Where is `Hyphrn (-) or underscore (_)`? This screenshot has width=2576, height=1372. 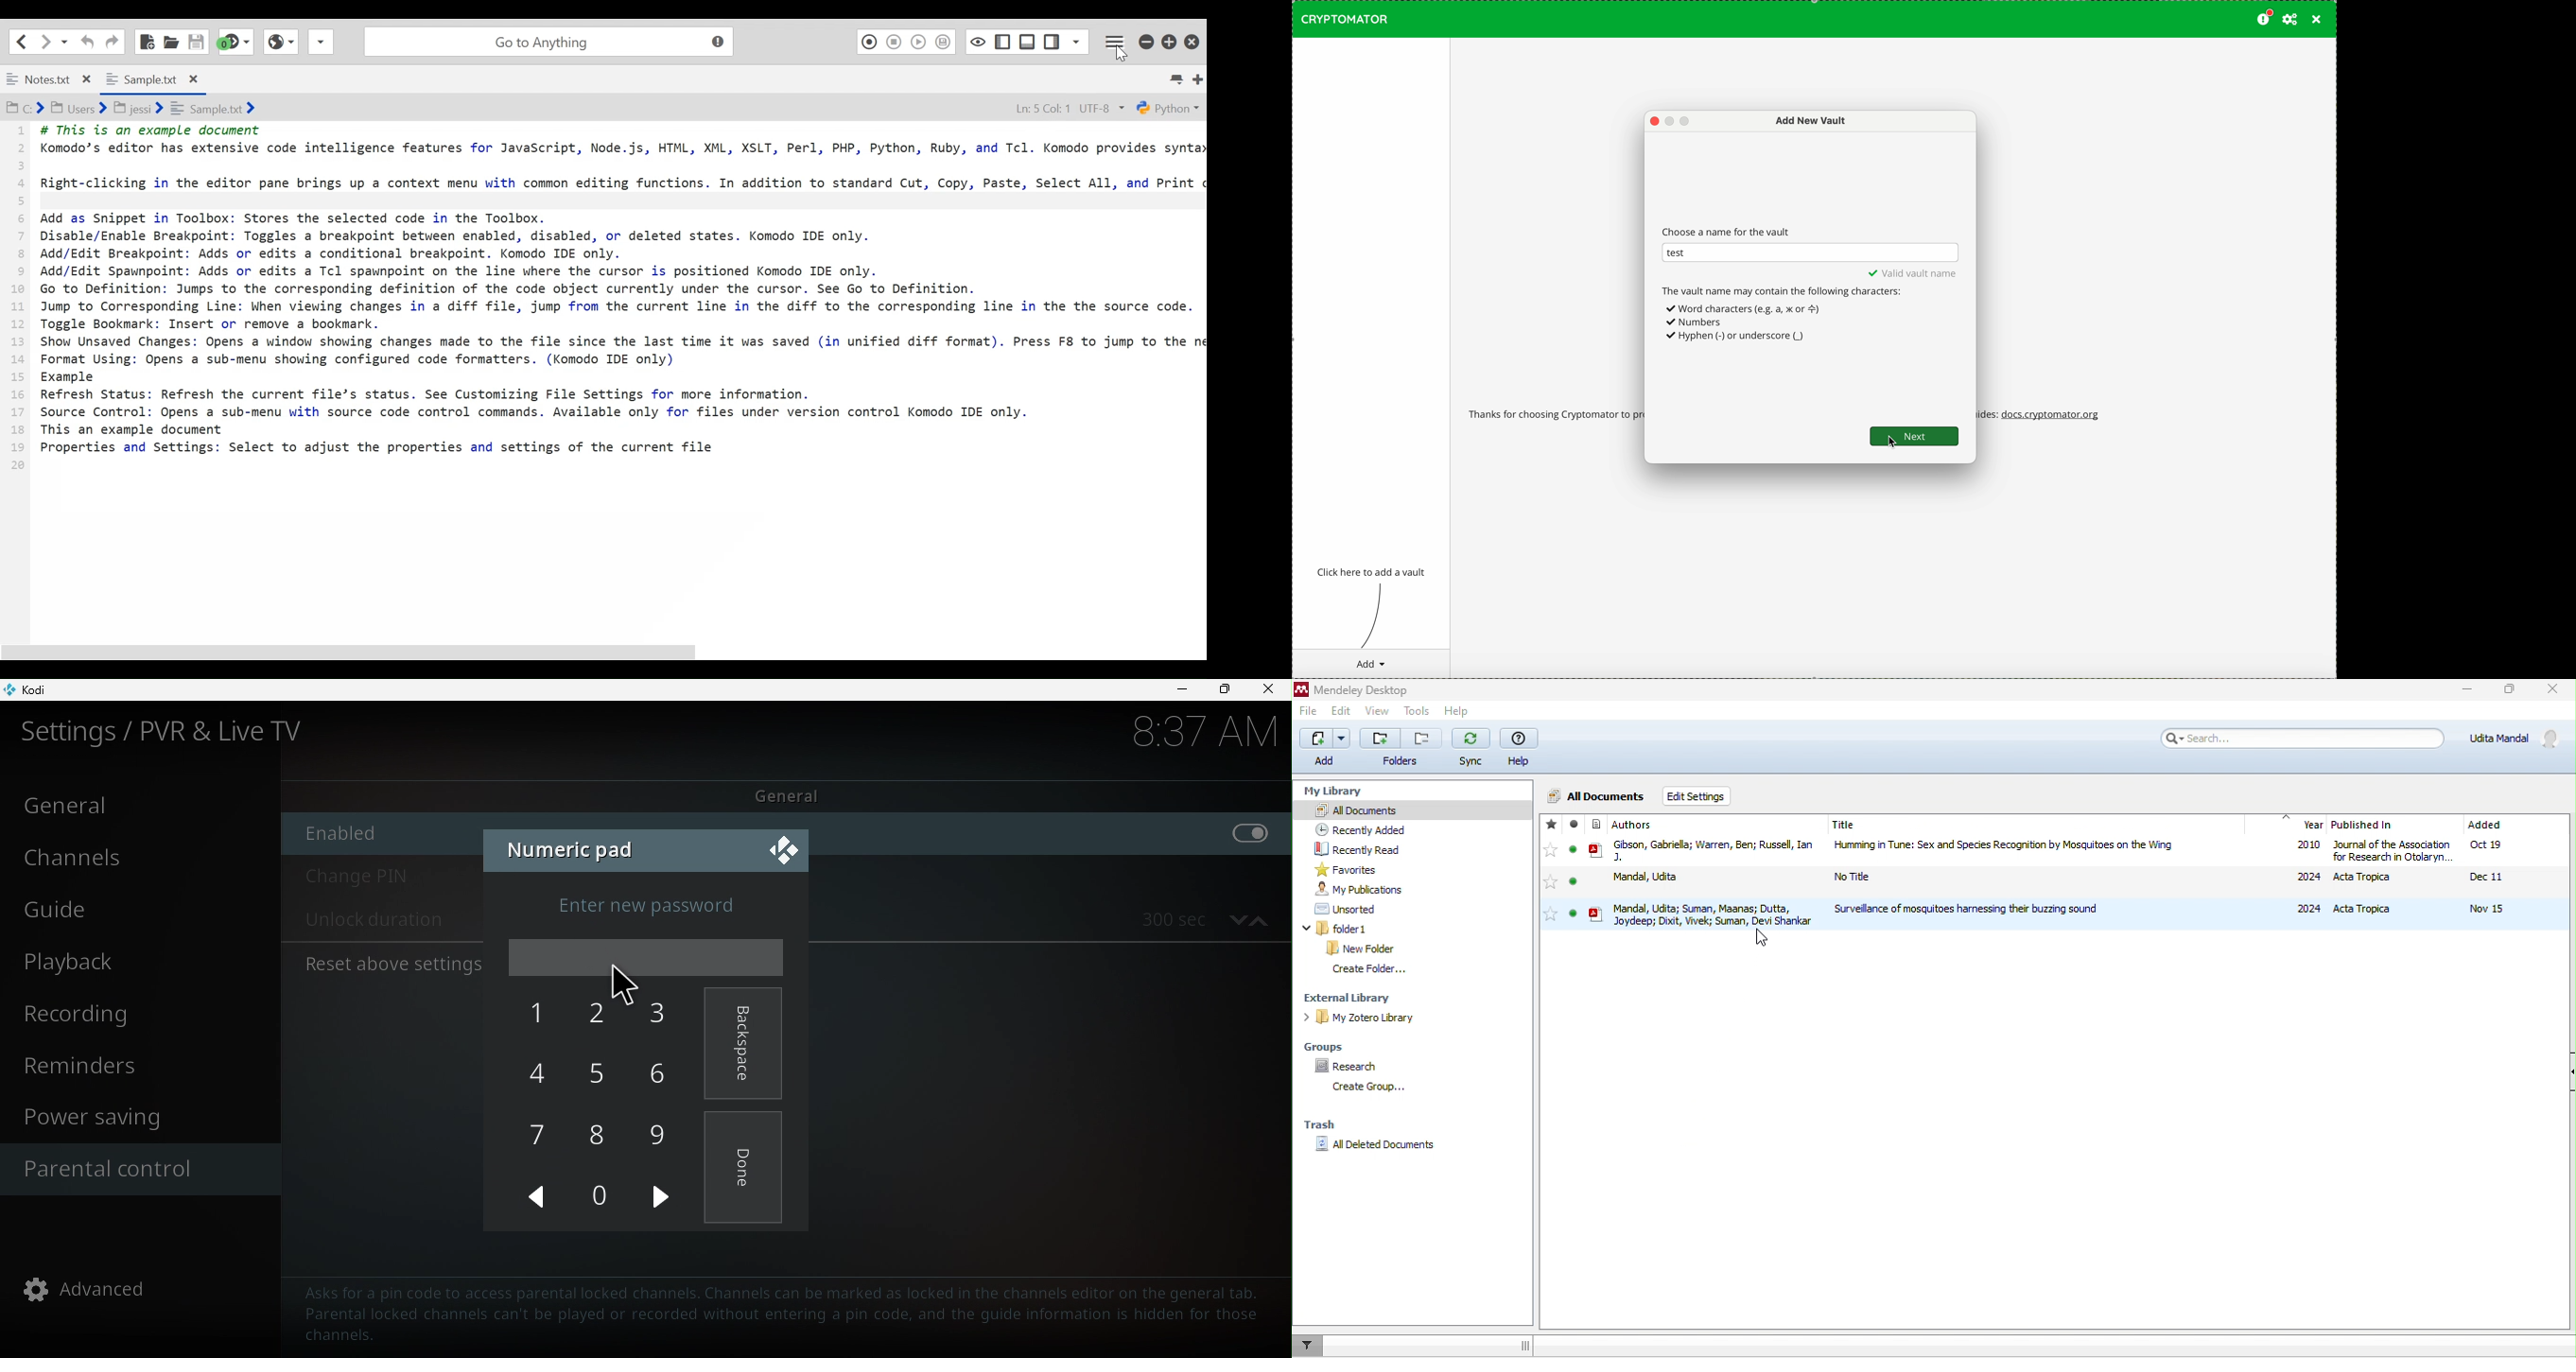
Hyphrn (-) or underscore (_) is located at coordinates (1738, 338).